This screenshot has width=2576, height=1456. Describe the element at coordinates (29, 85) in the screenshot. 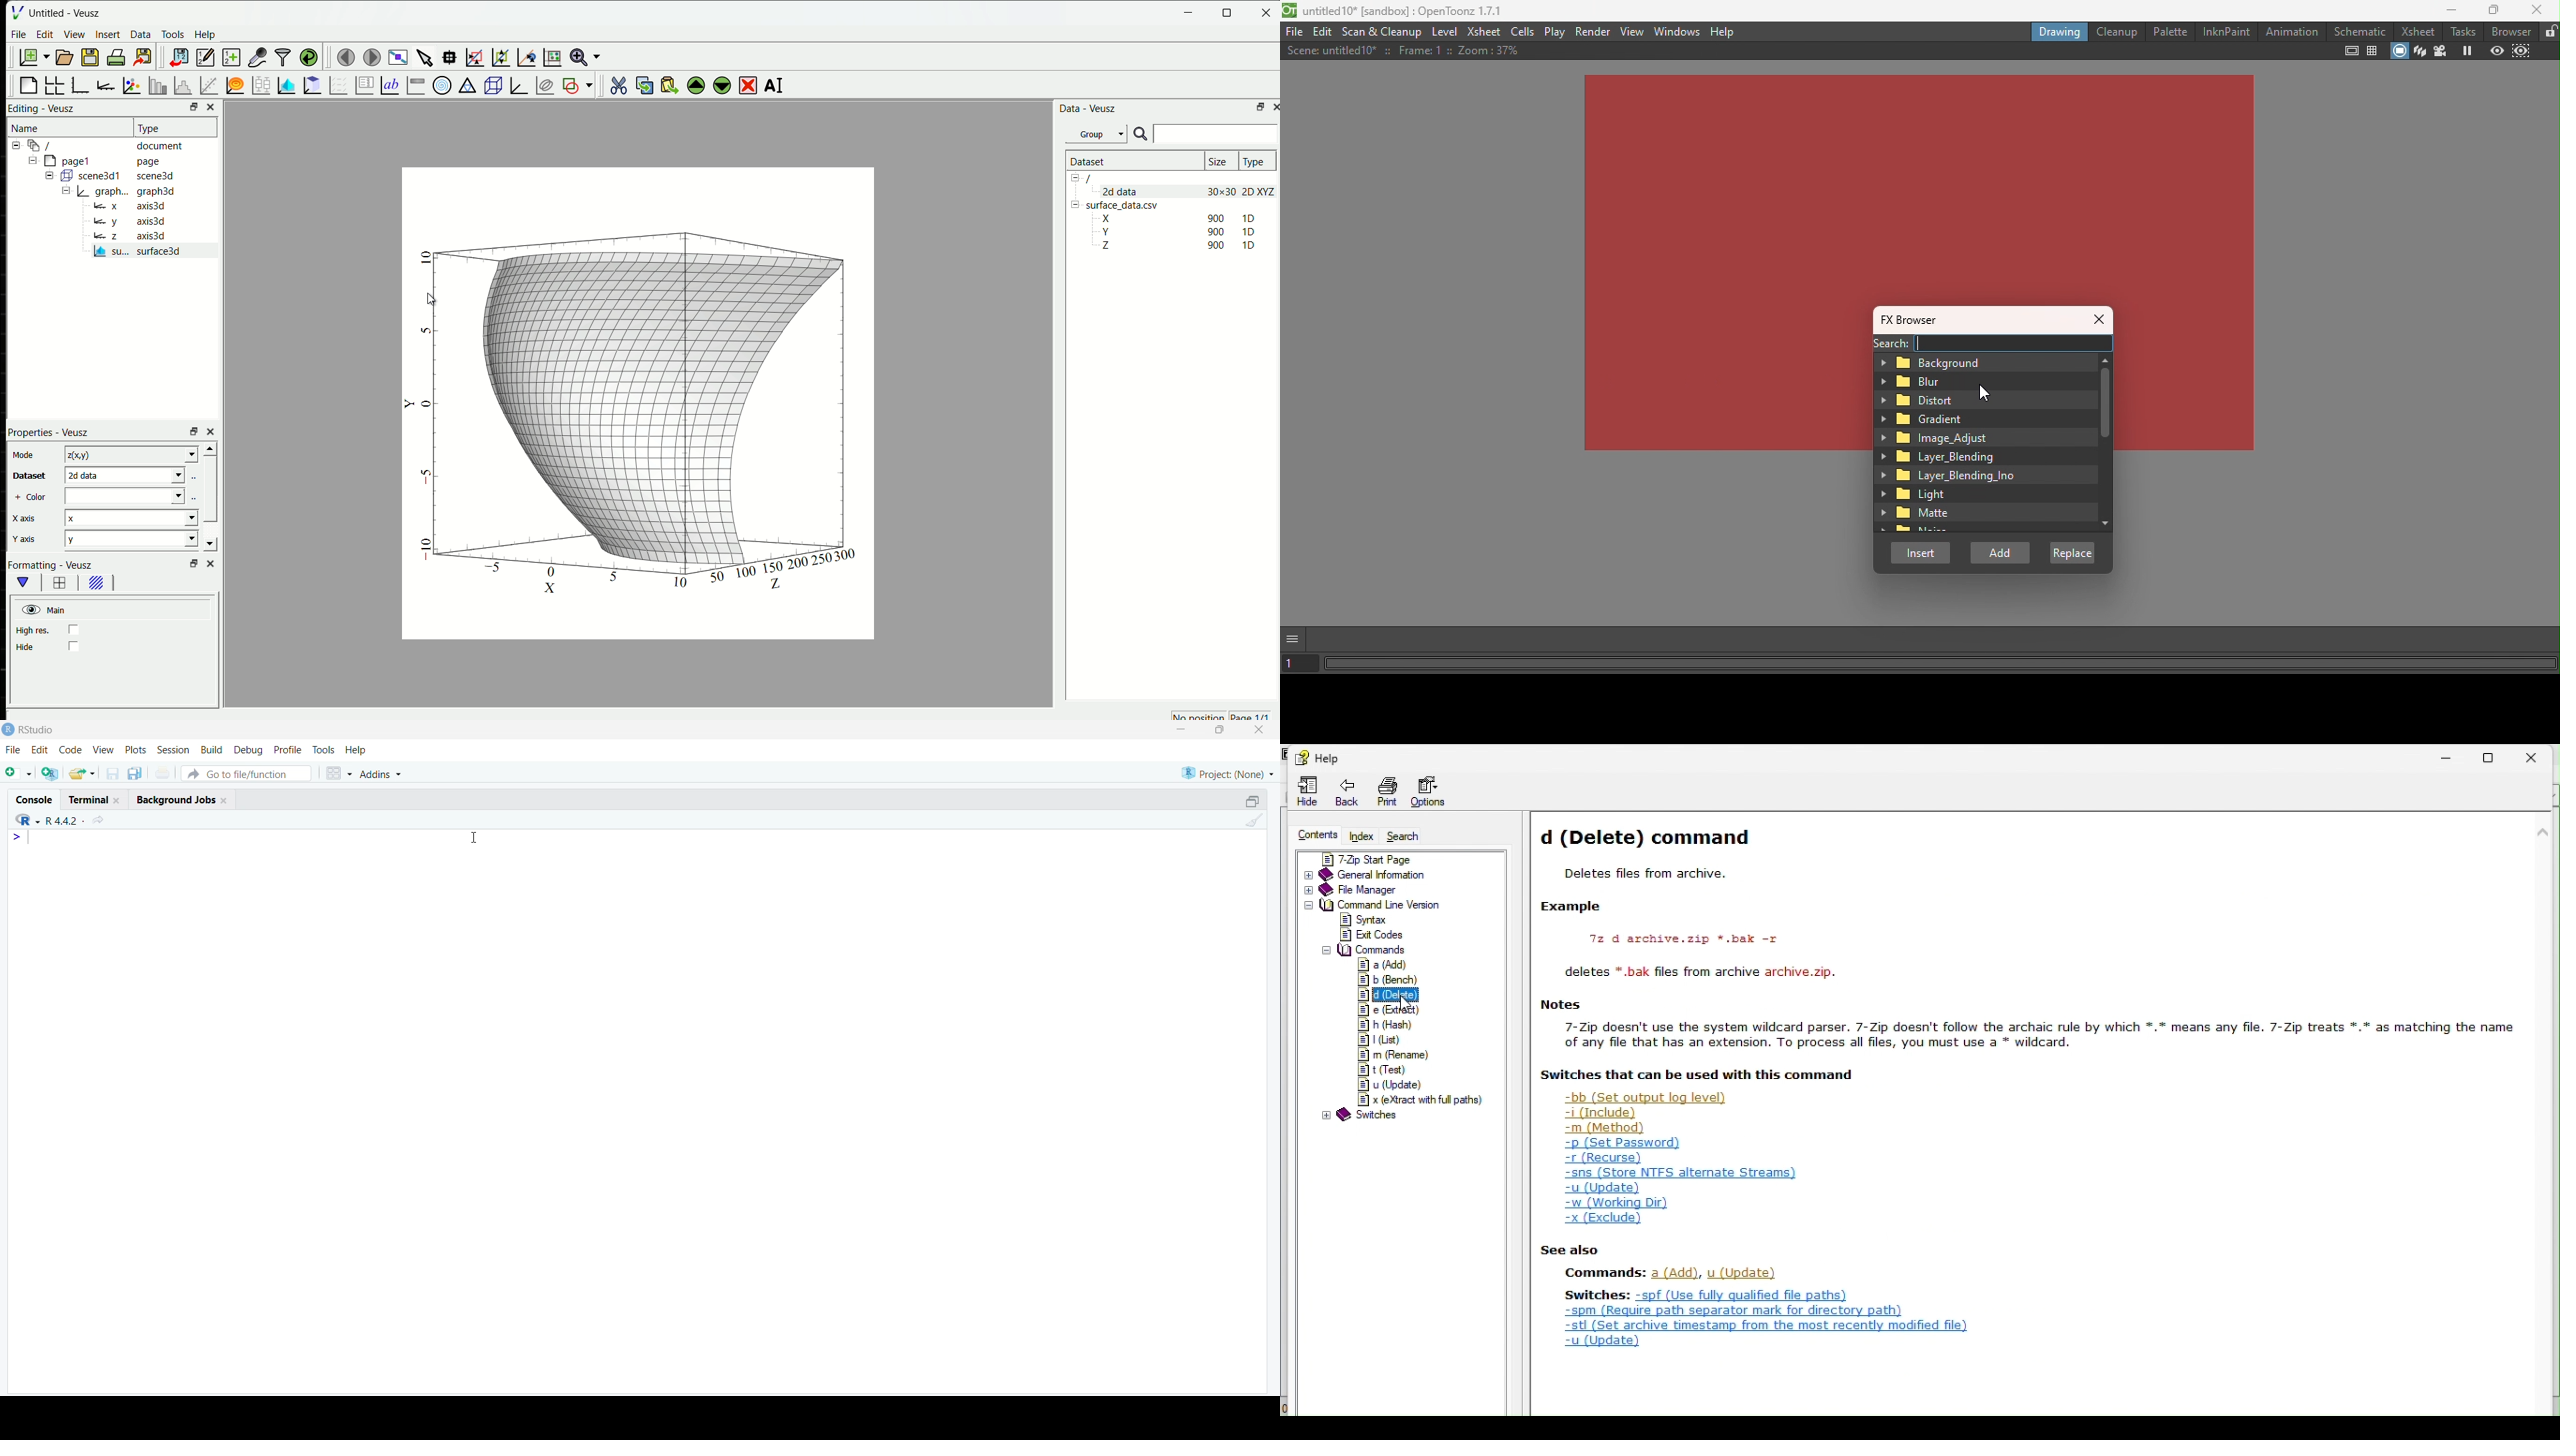

I see `blank page` at that location.